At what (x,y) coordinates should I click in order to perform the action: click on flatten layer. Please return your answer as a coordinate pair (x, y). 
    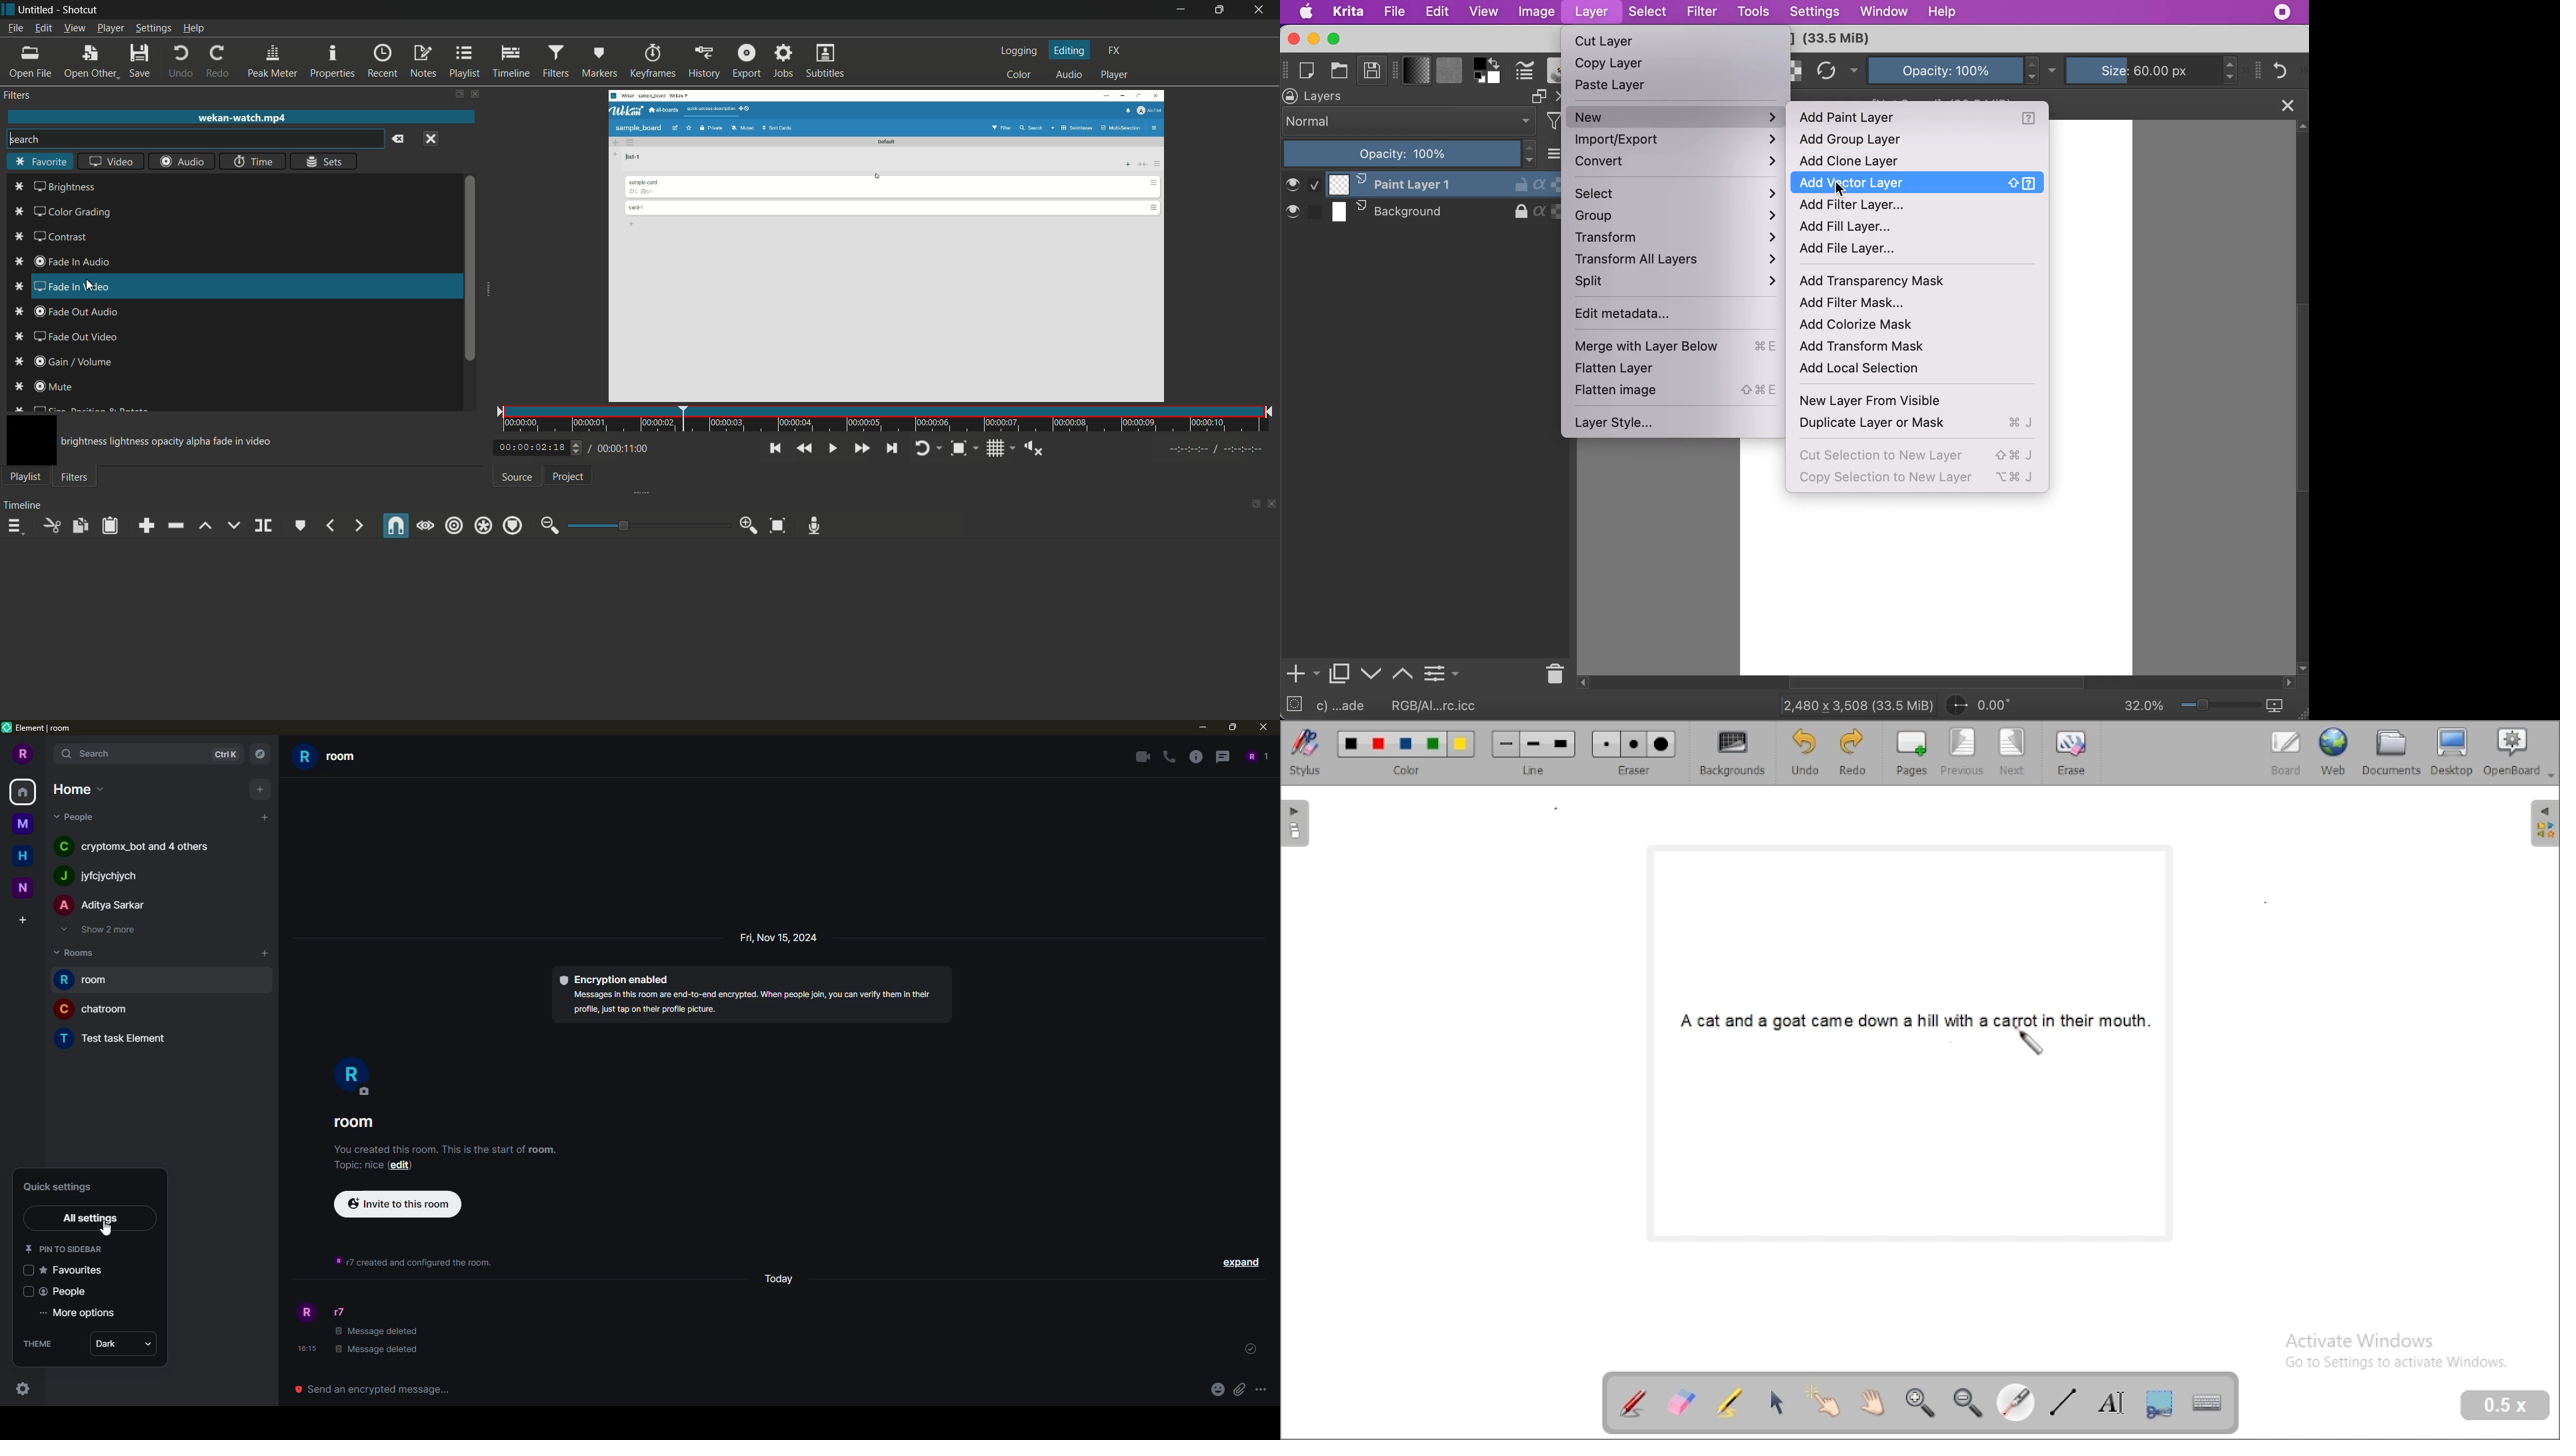
    Looking at the image, I should click on (1636, 369).